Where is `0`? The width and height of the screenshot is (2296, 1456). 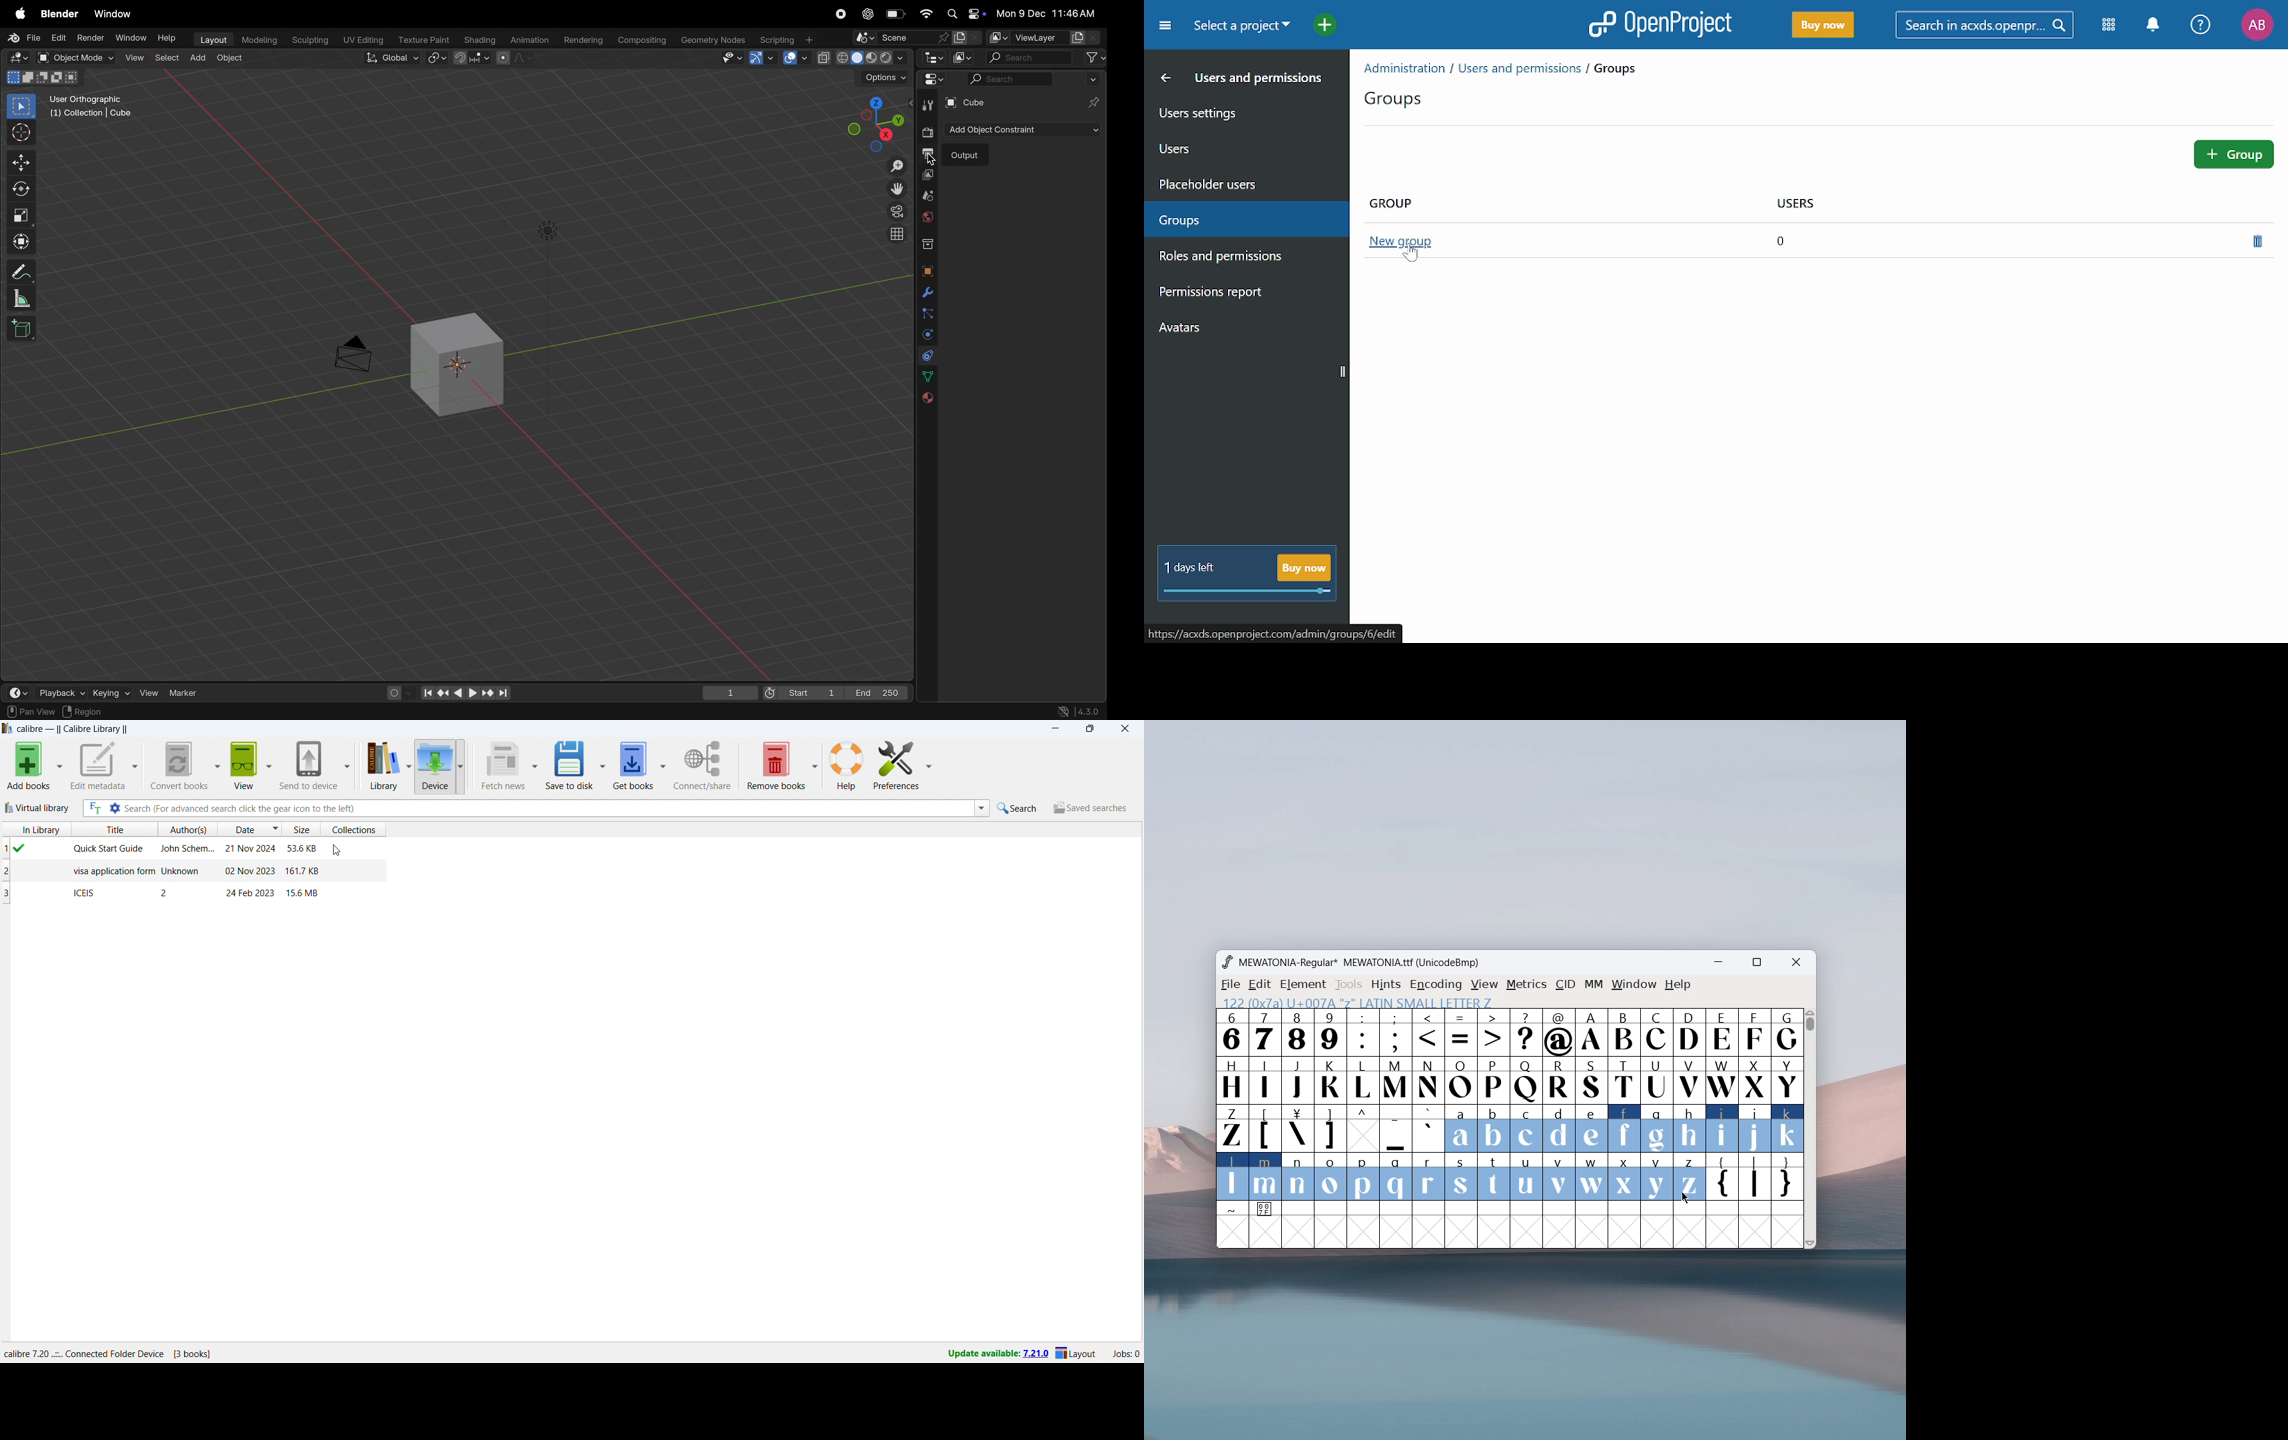 0 is located at coordinates (1783, 240).